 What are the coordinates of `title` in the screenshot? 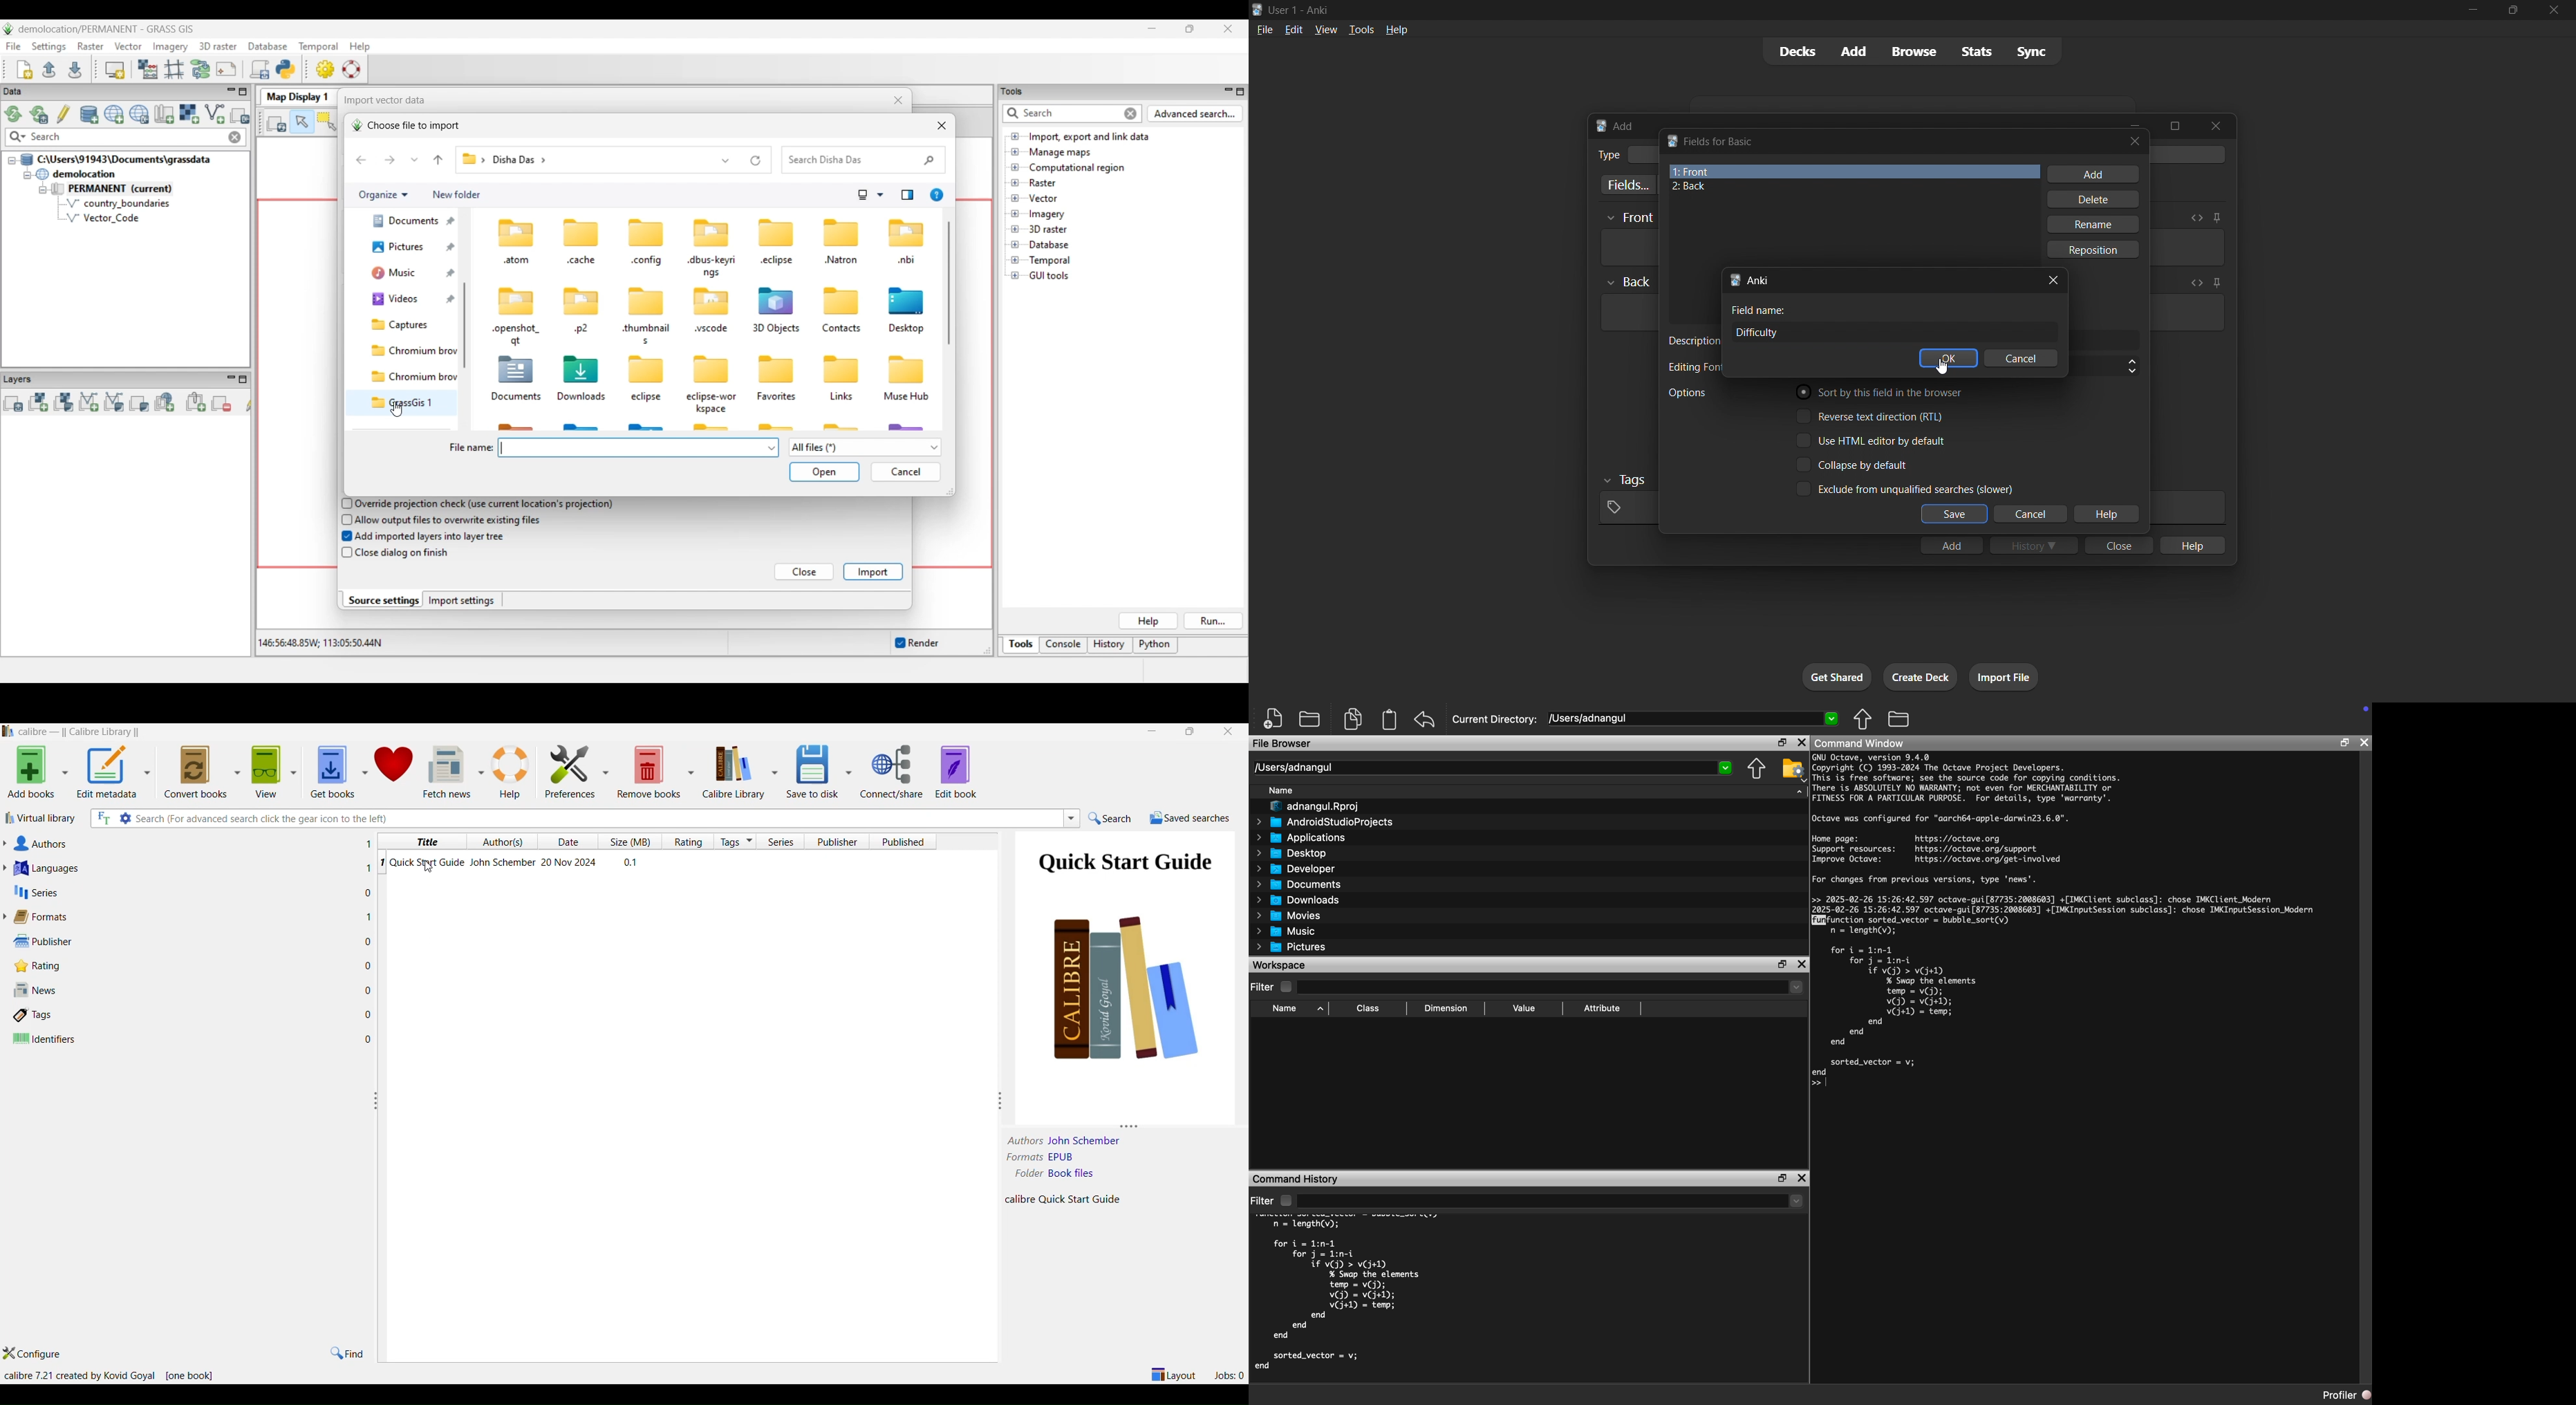 It's located at (423, 840).